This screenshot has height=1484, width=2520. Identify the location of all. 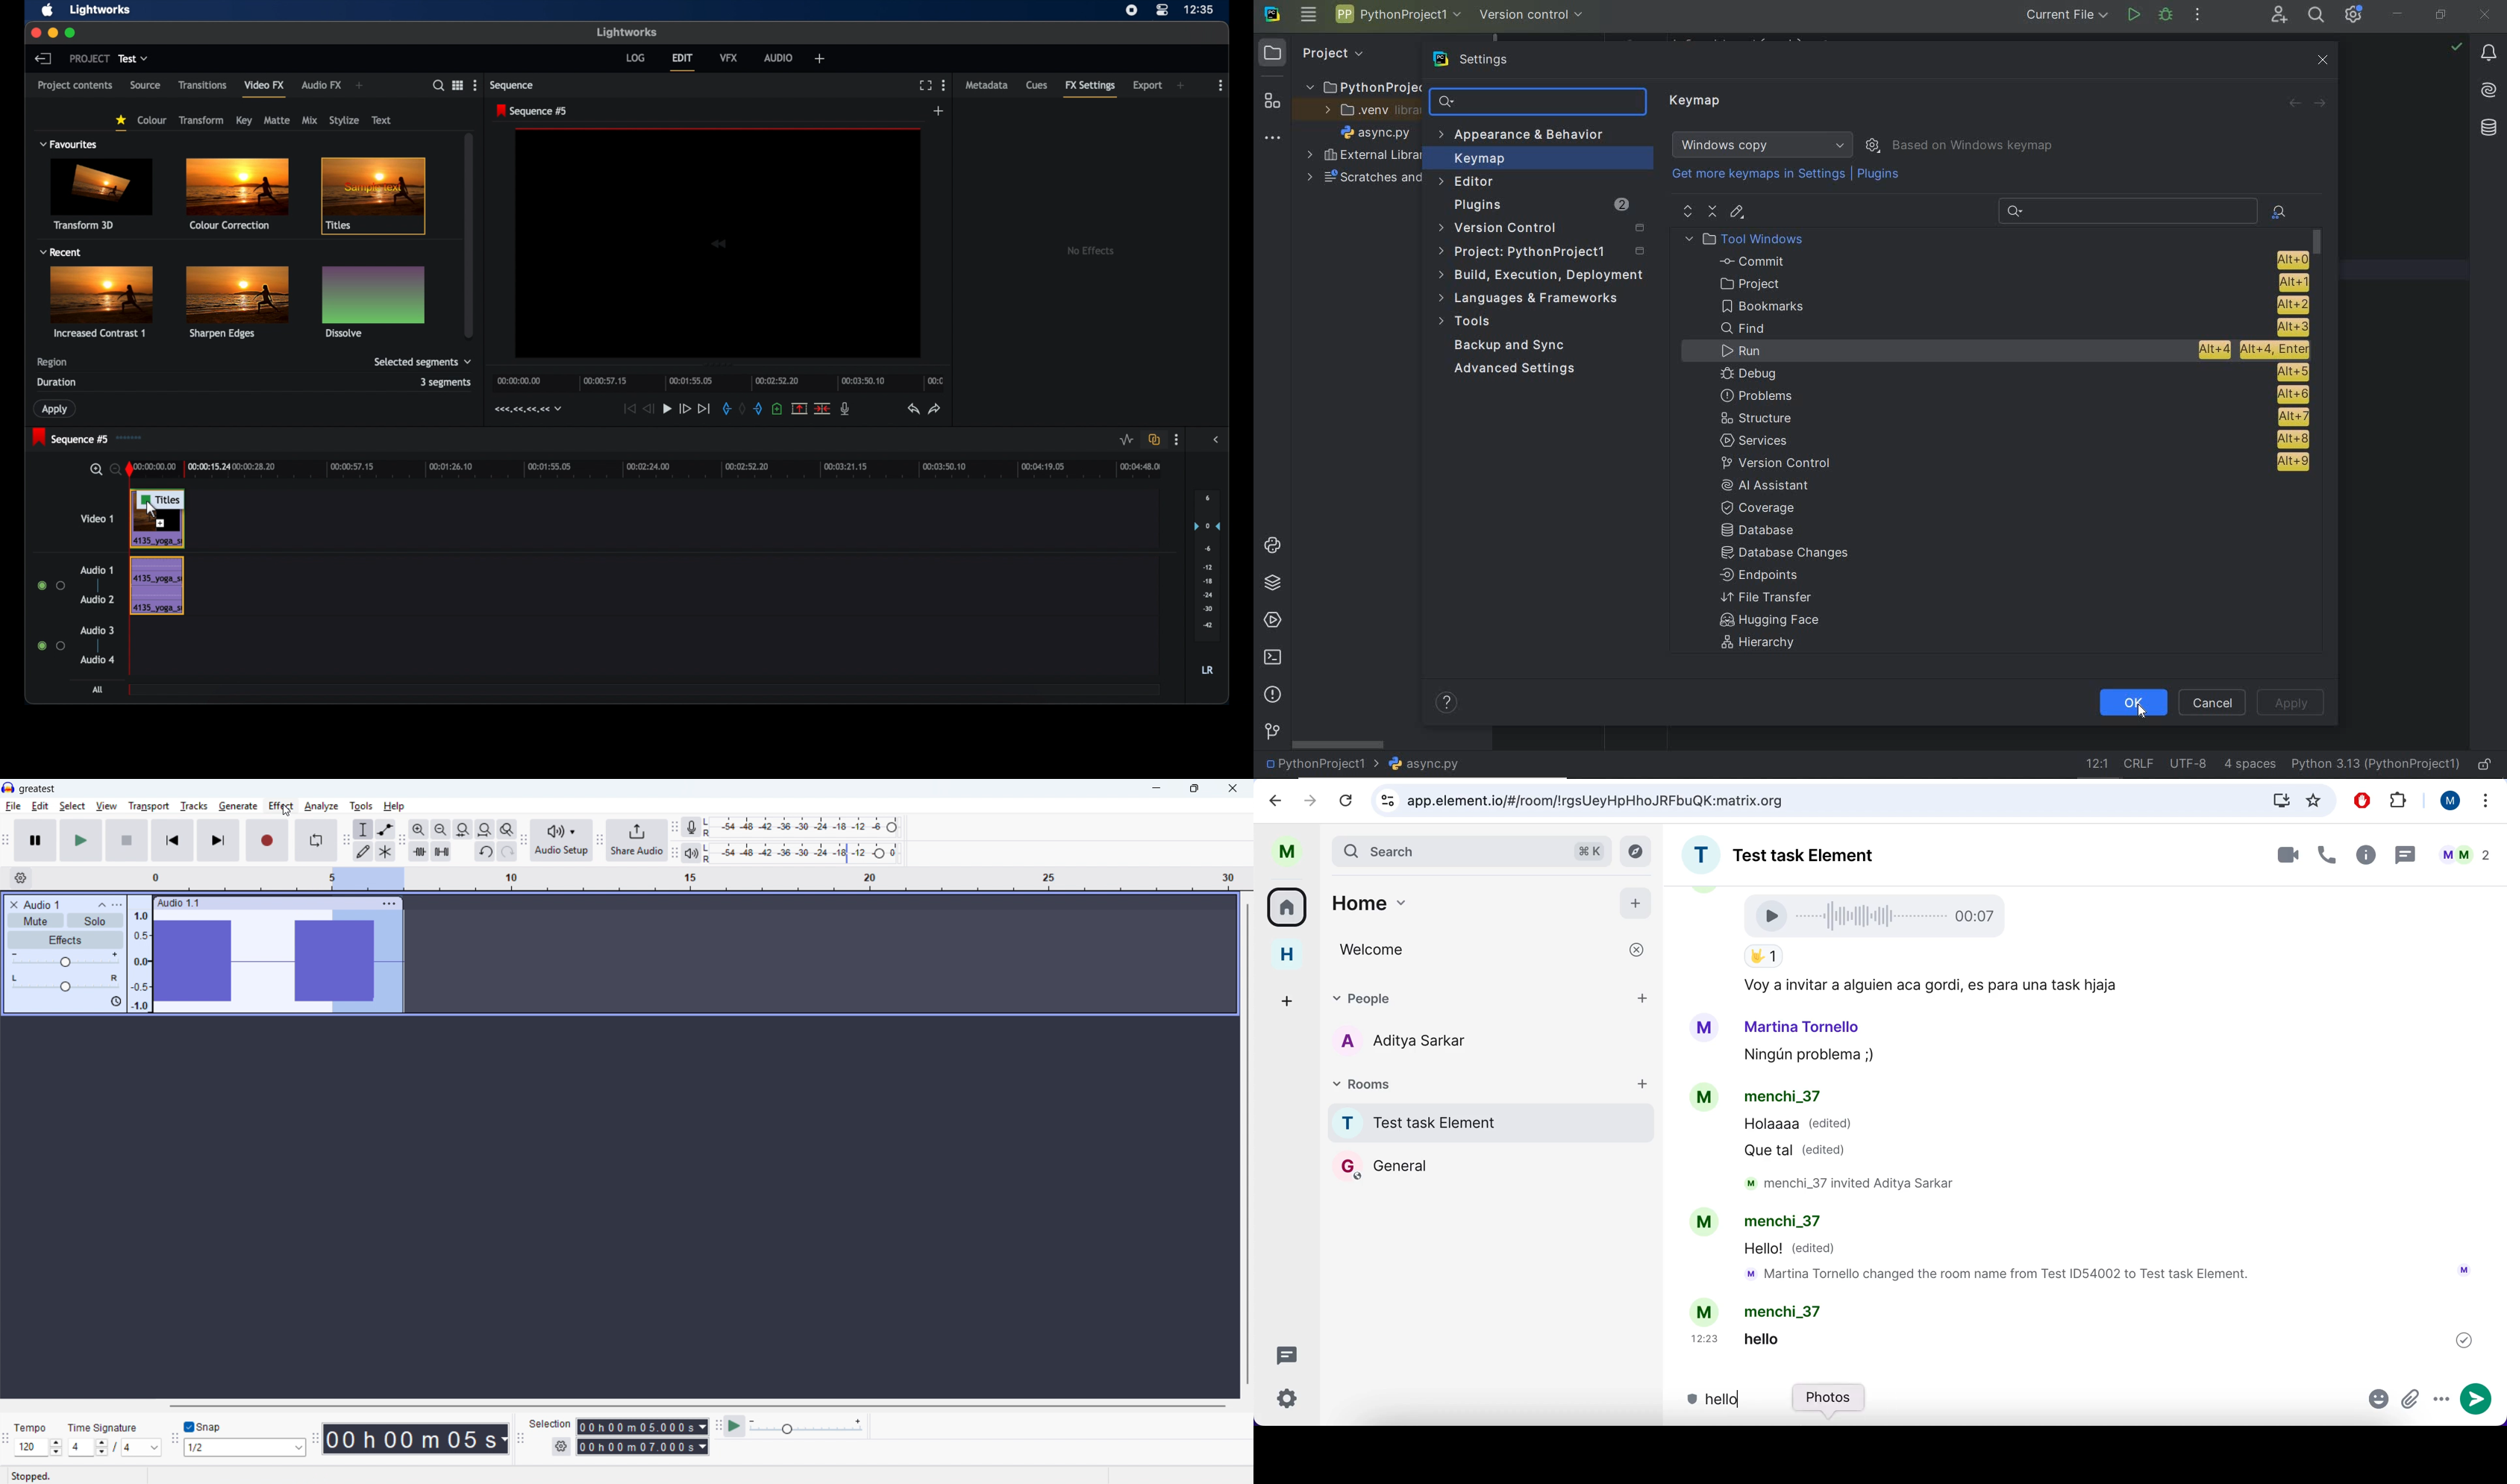
(99, 690).